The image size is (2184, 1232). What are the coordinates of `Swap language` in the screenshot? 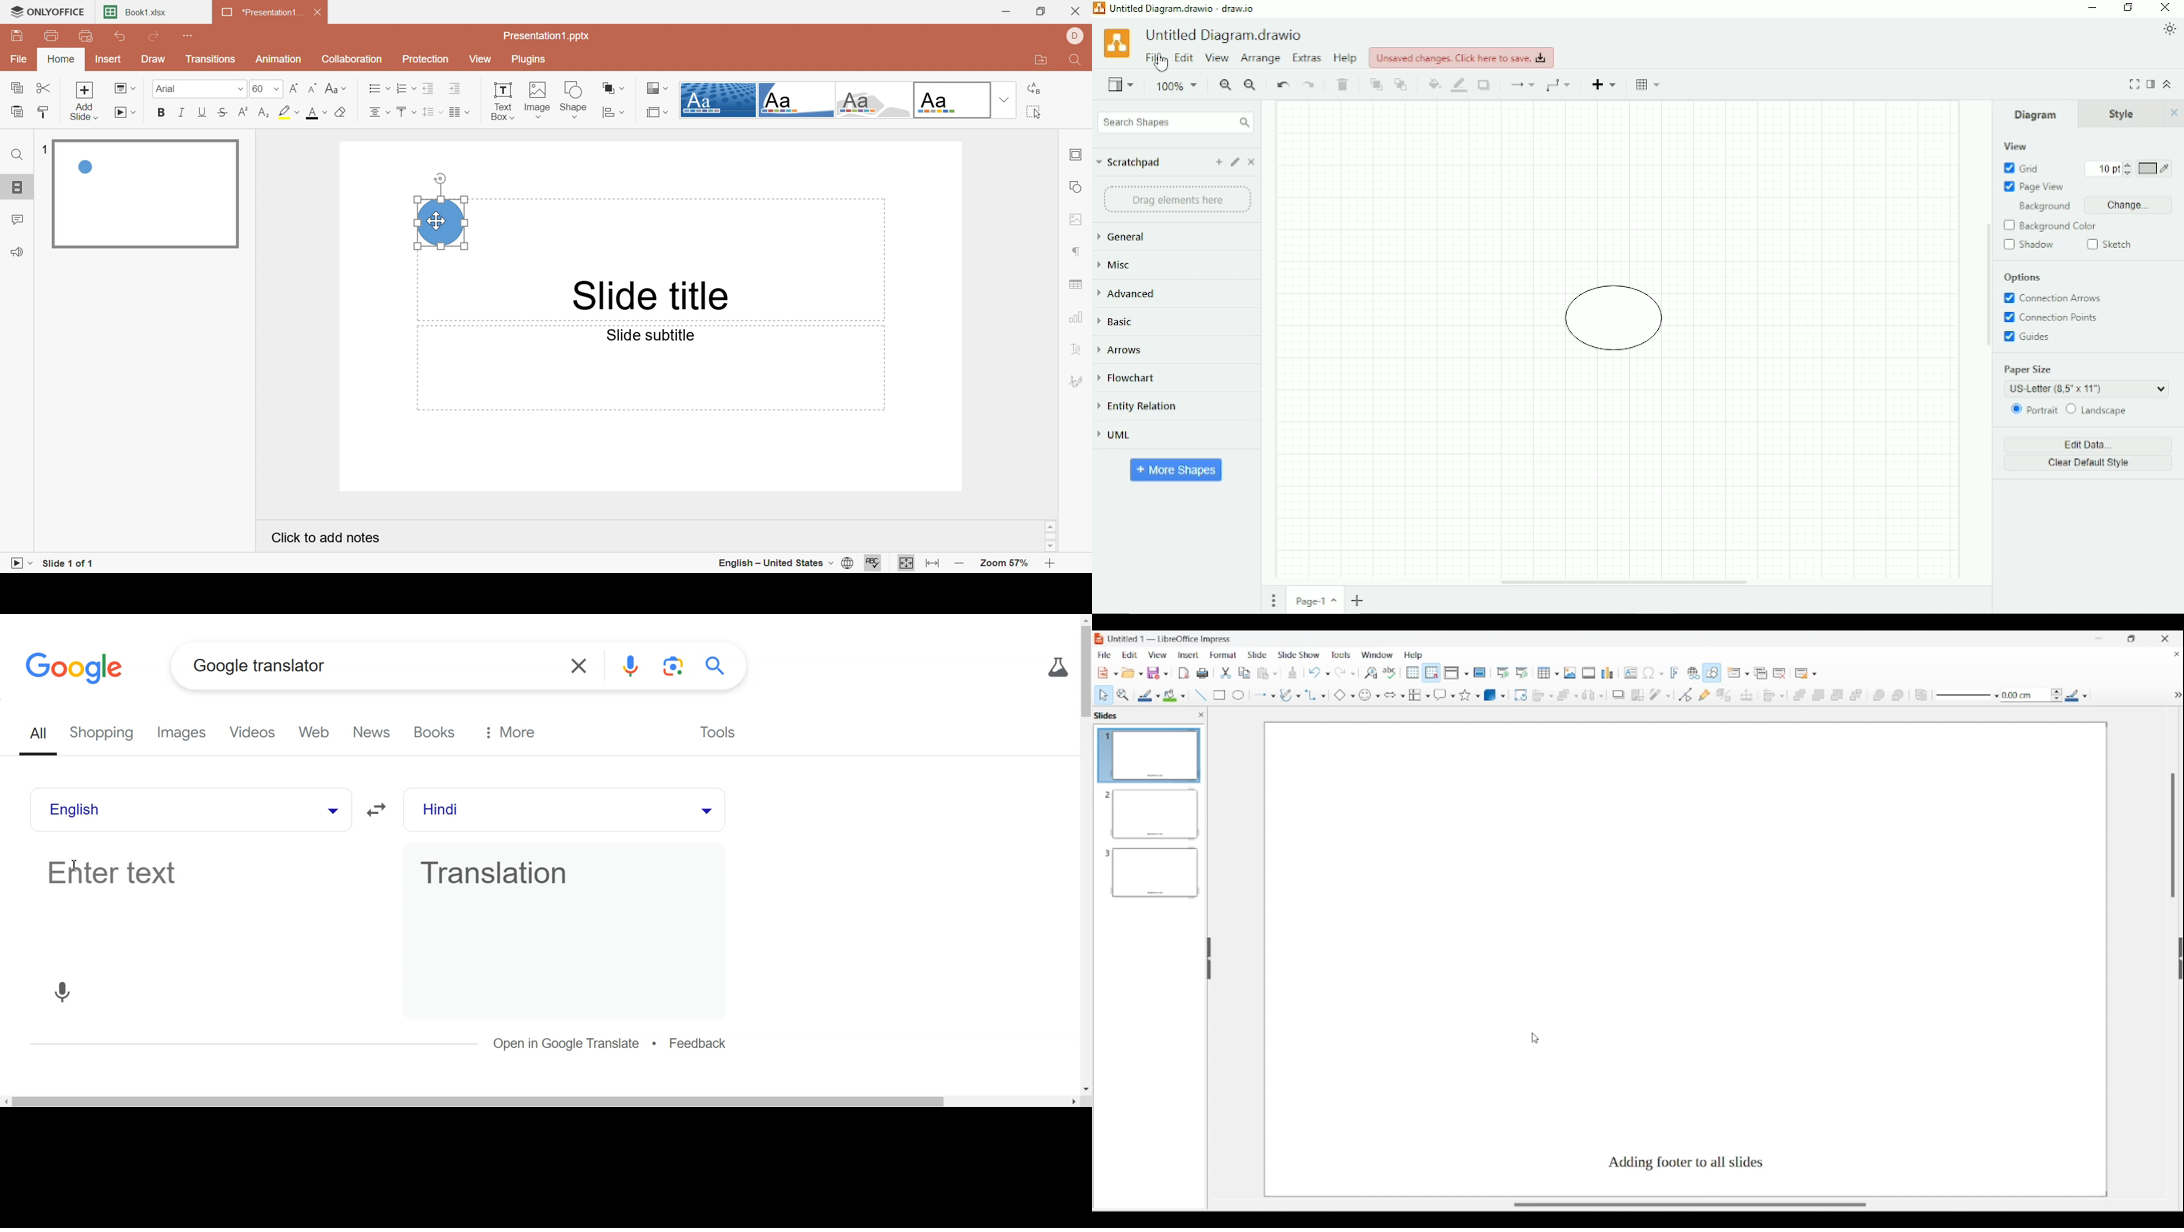 It's located at (379, 810).